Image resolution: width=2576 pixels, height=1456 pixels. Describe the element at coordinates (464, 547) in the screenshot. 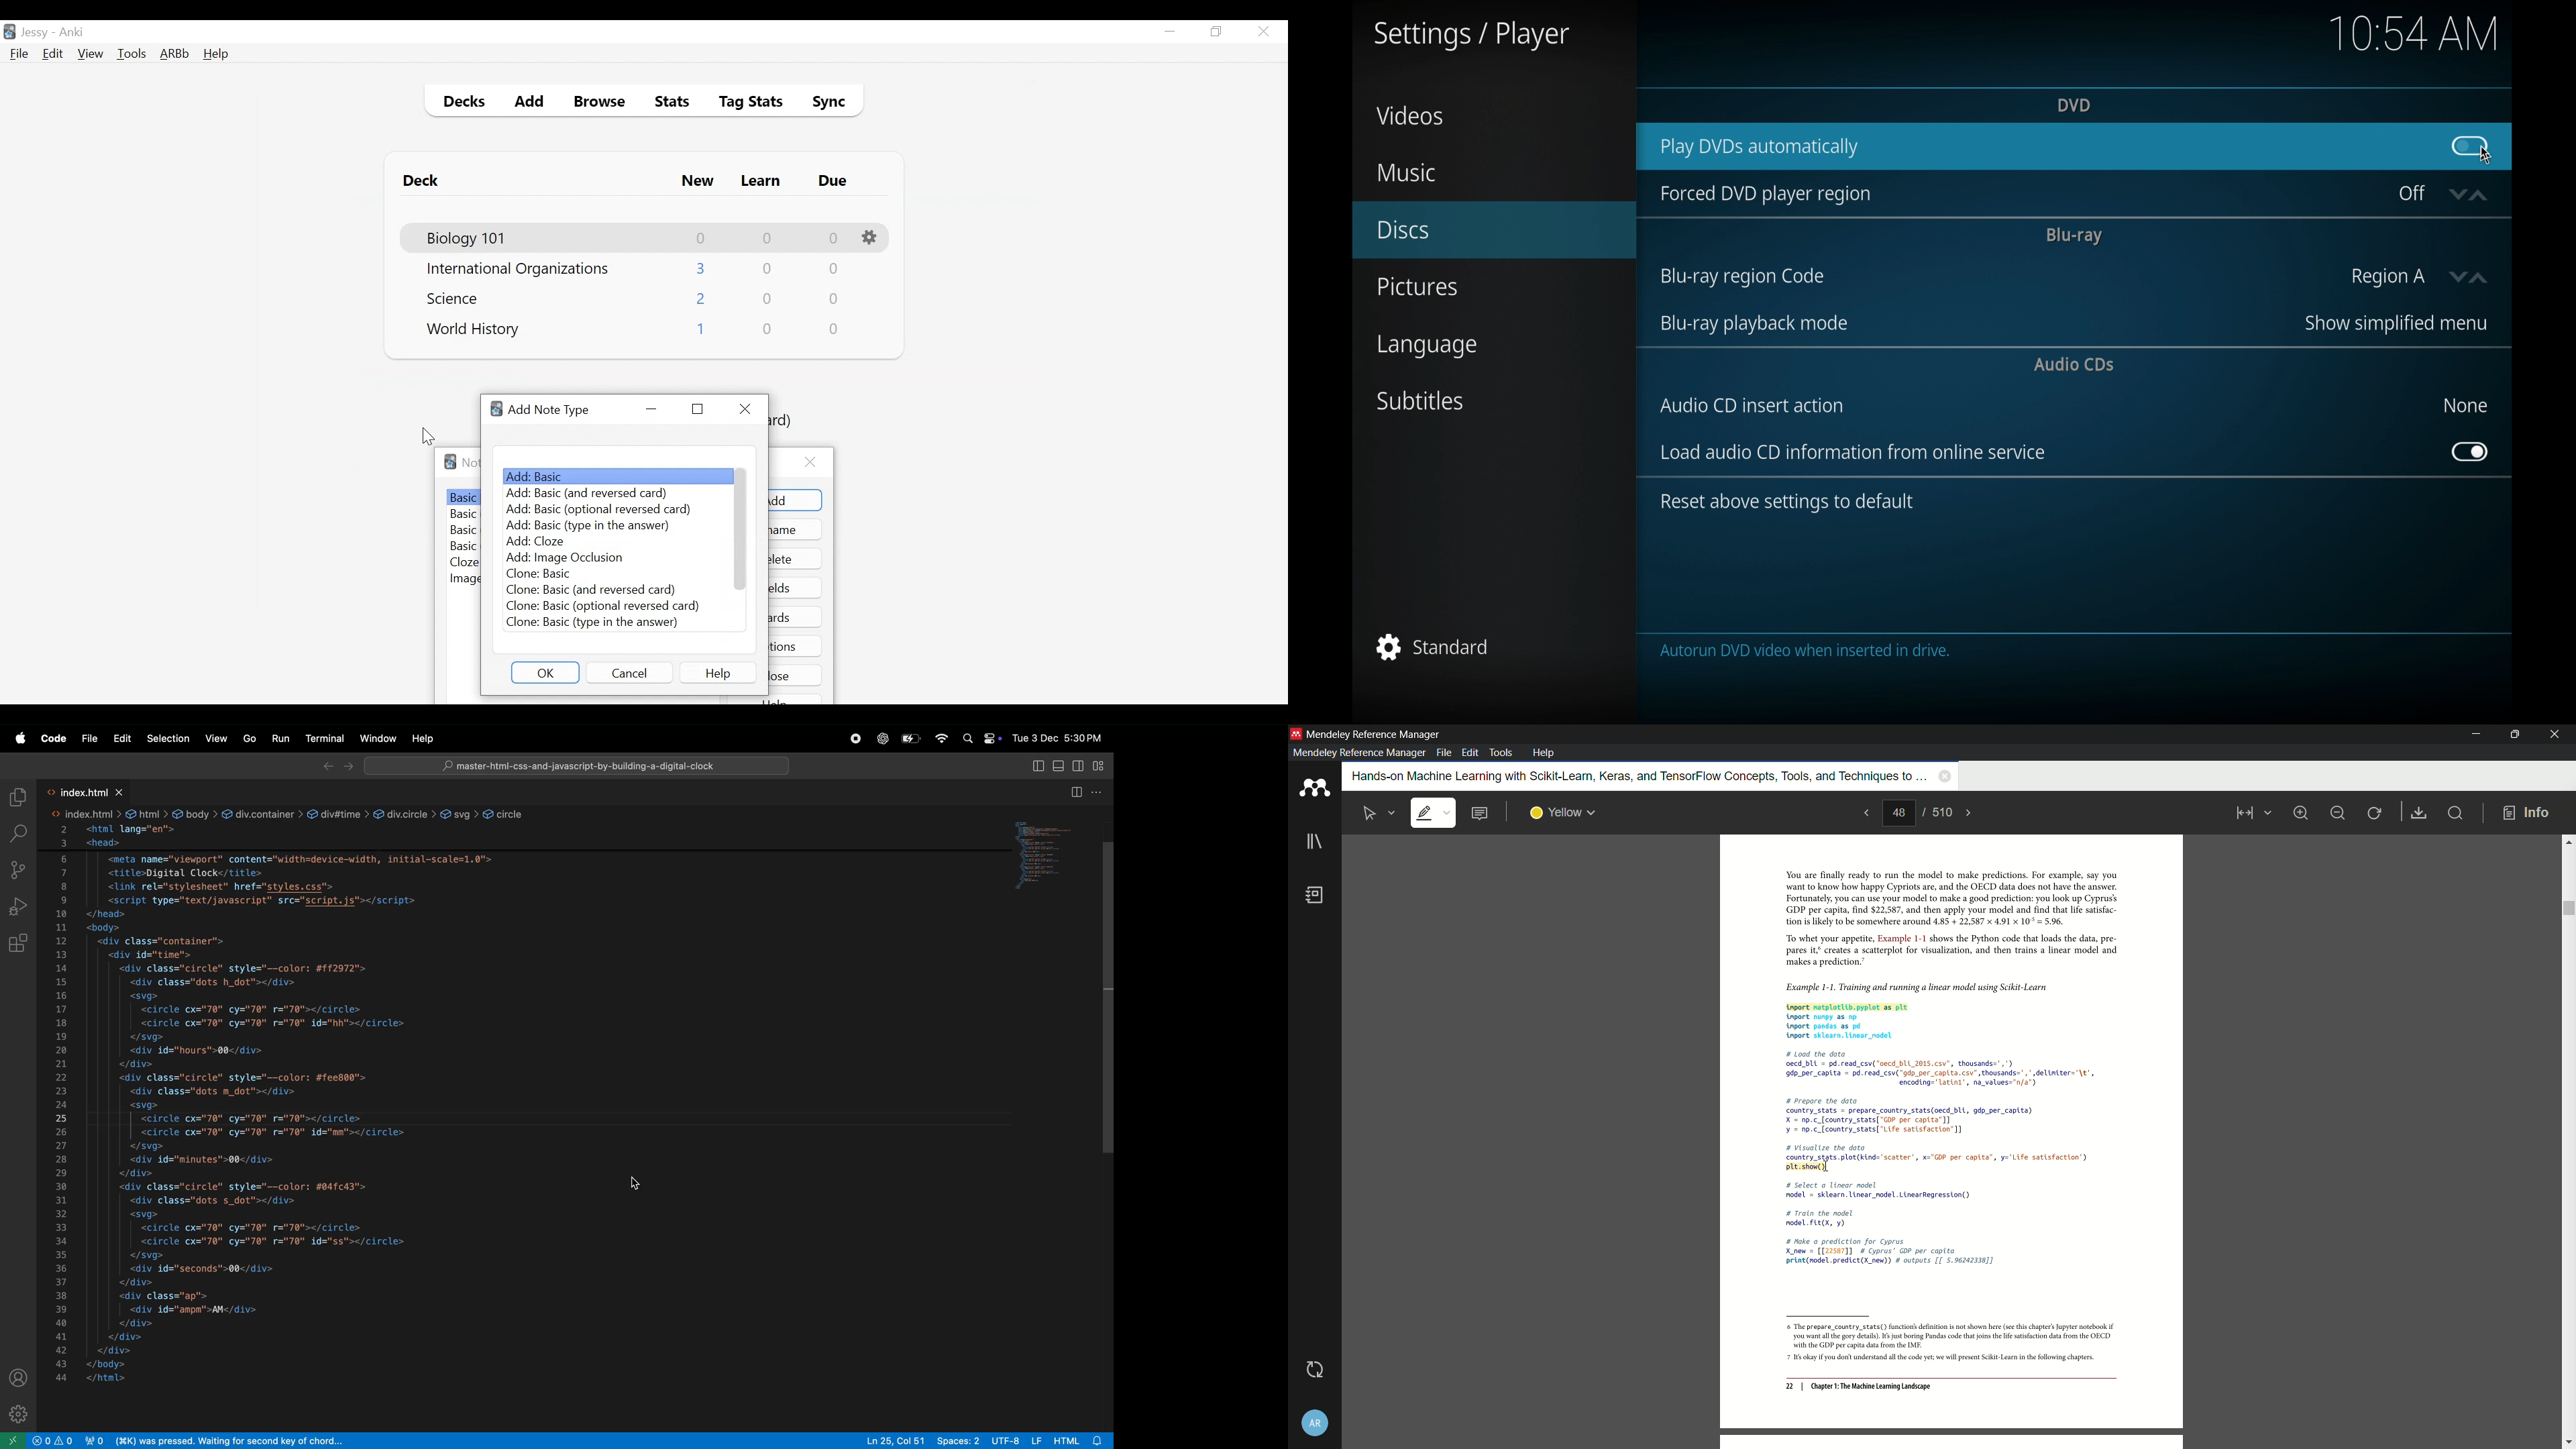

I see `Basic (type in the answer)  (number of notes)` at that location.